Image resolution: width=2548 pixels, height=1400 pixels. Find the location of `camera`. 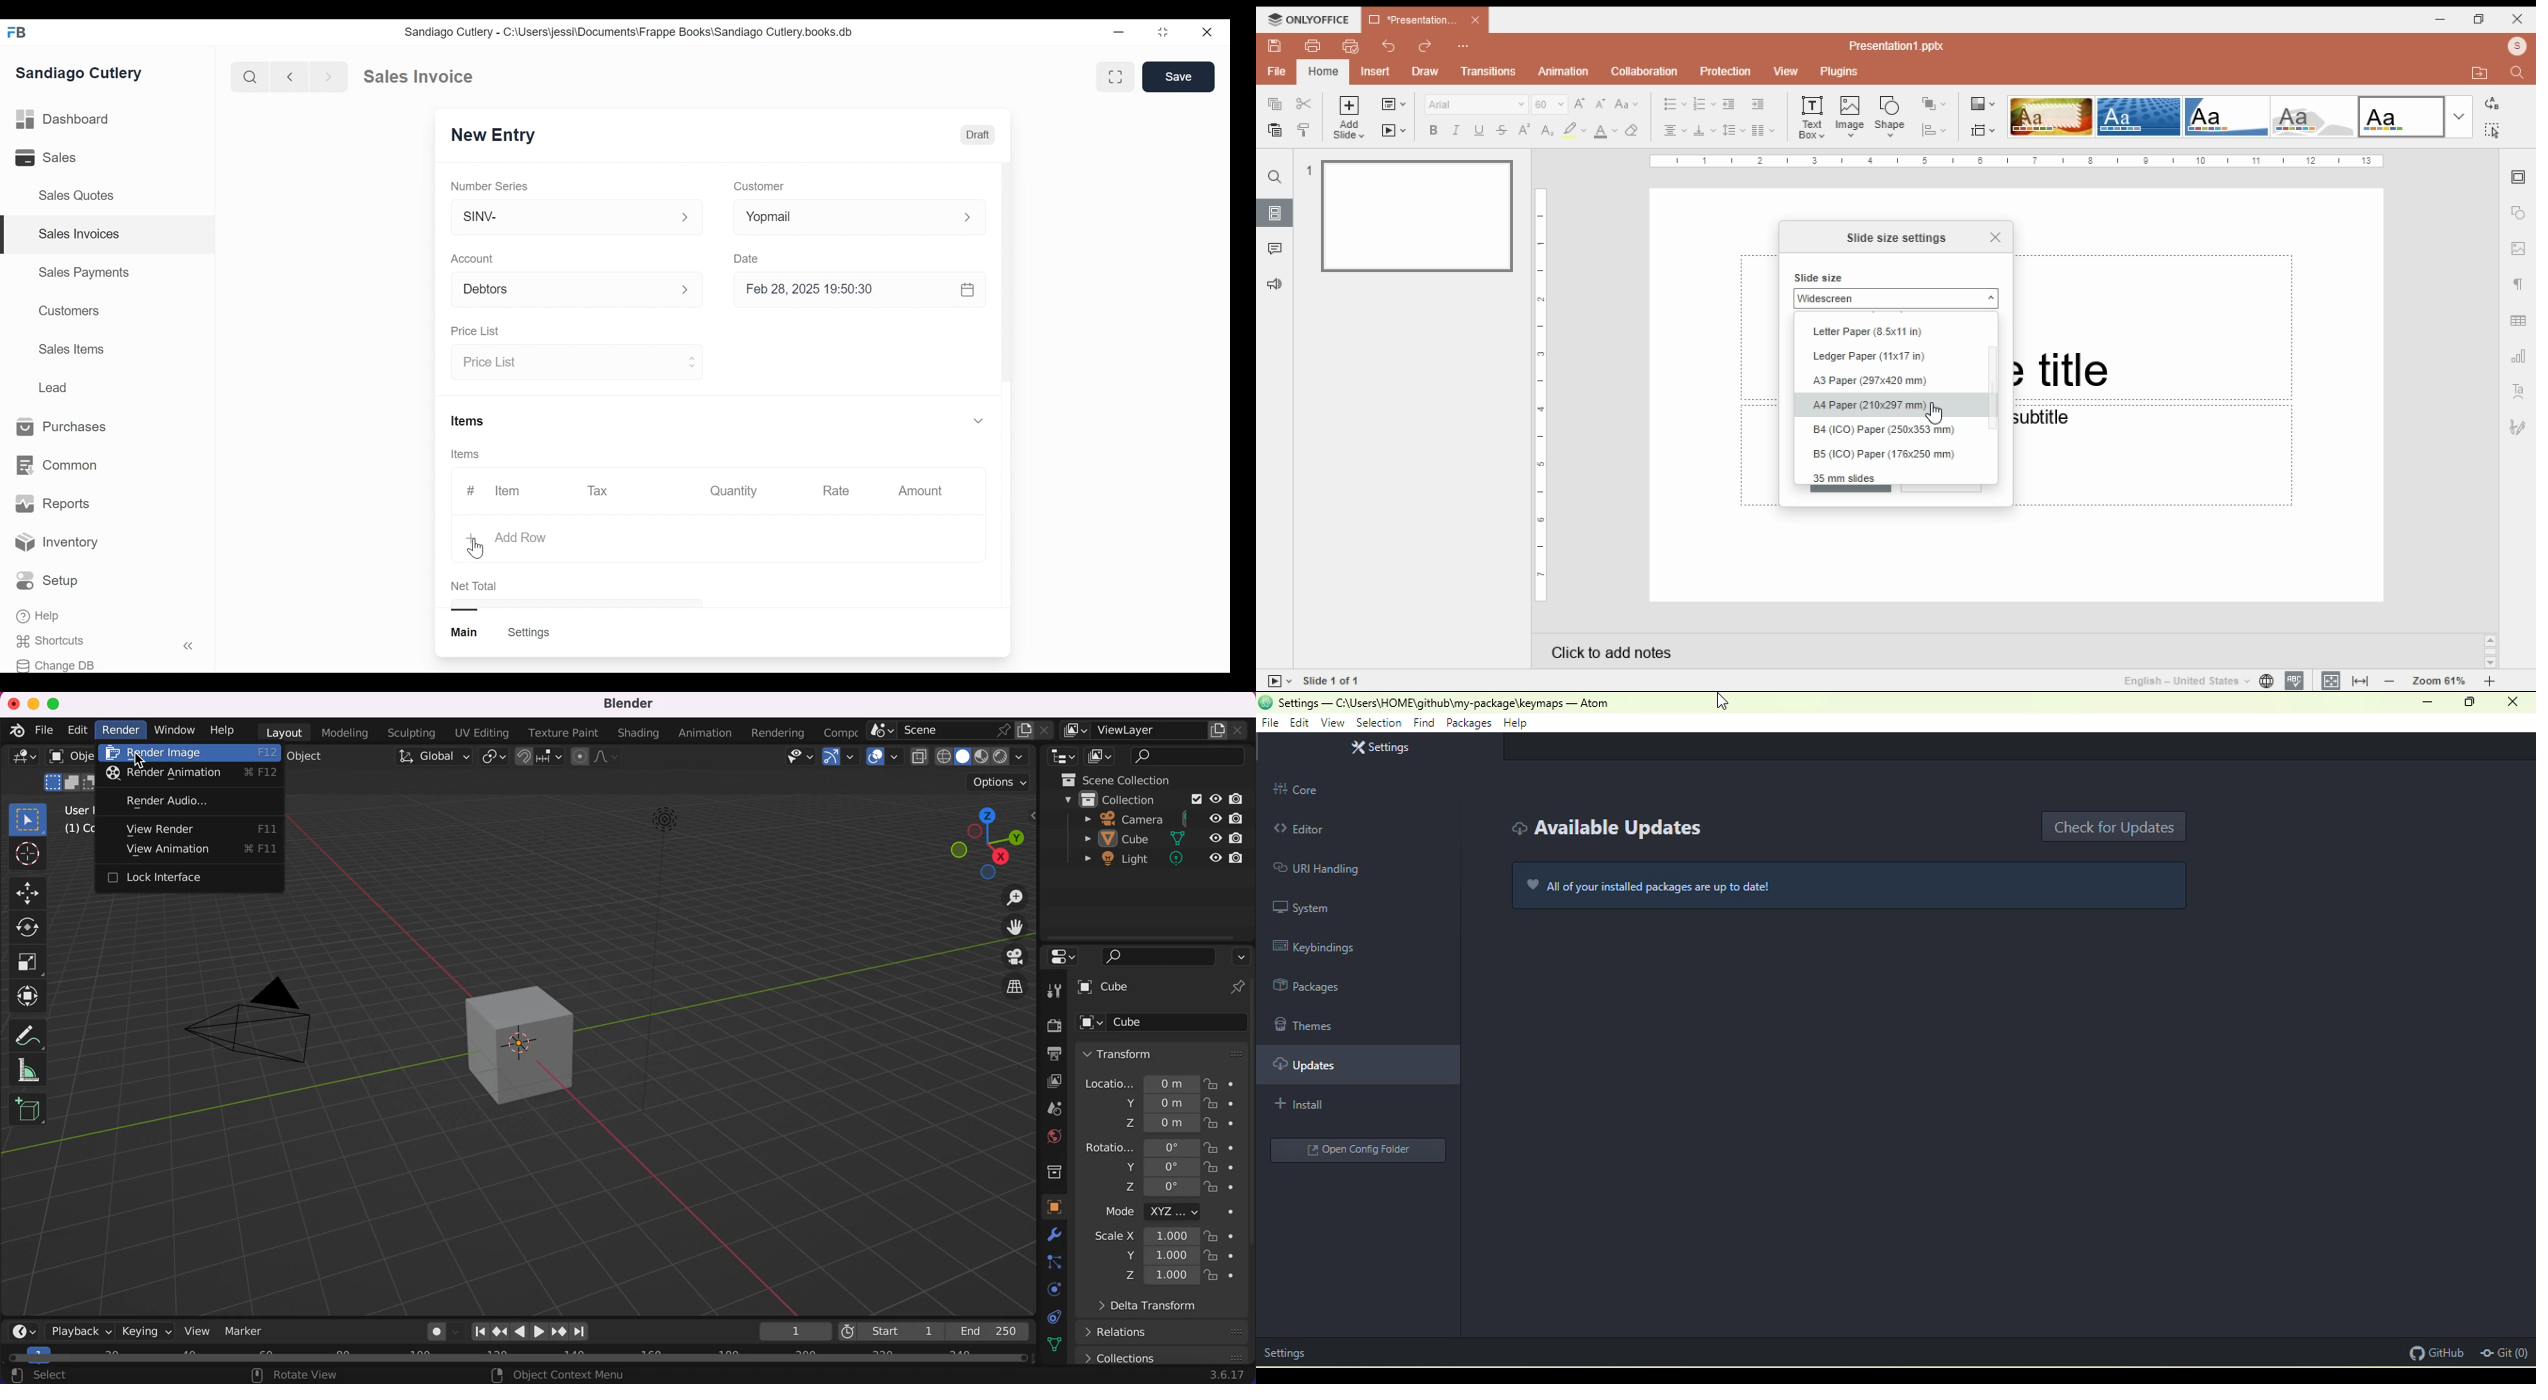

camera is located at coordinates (1121, 820).